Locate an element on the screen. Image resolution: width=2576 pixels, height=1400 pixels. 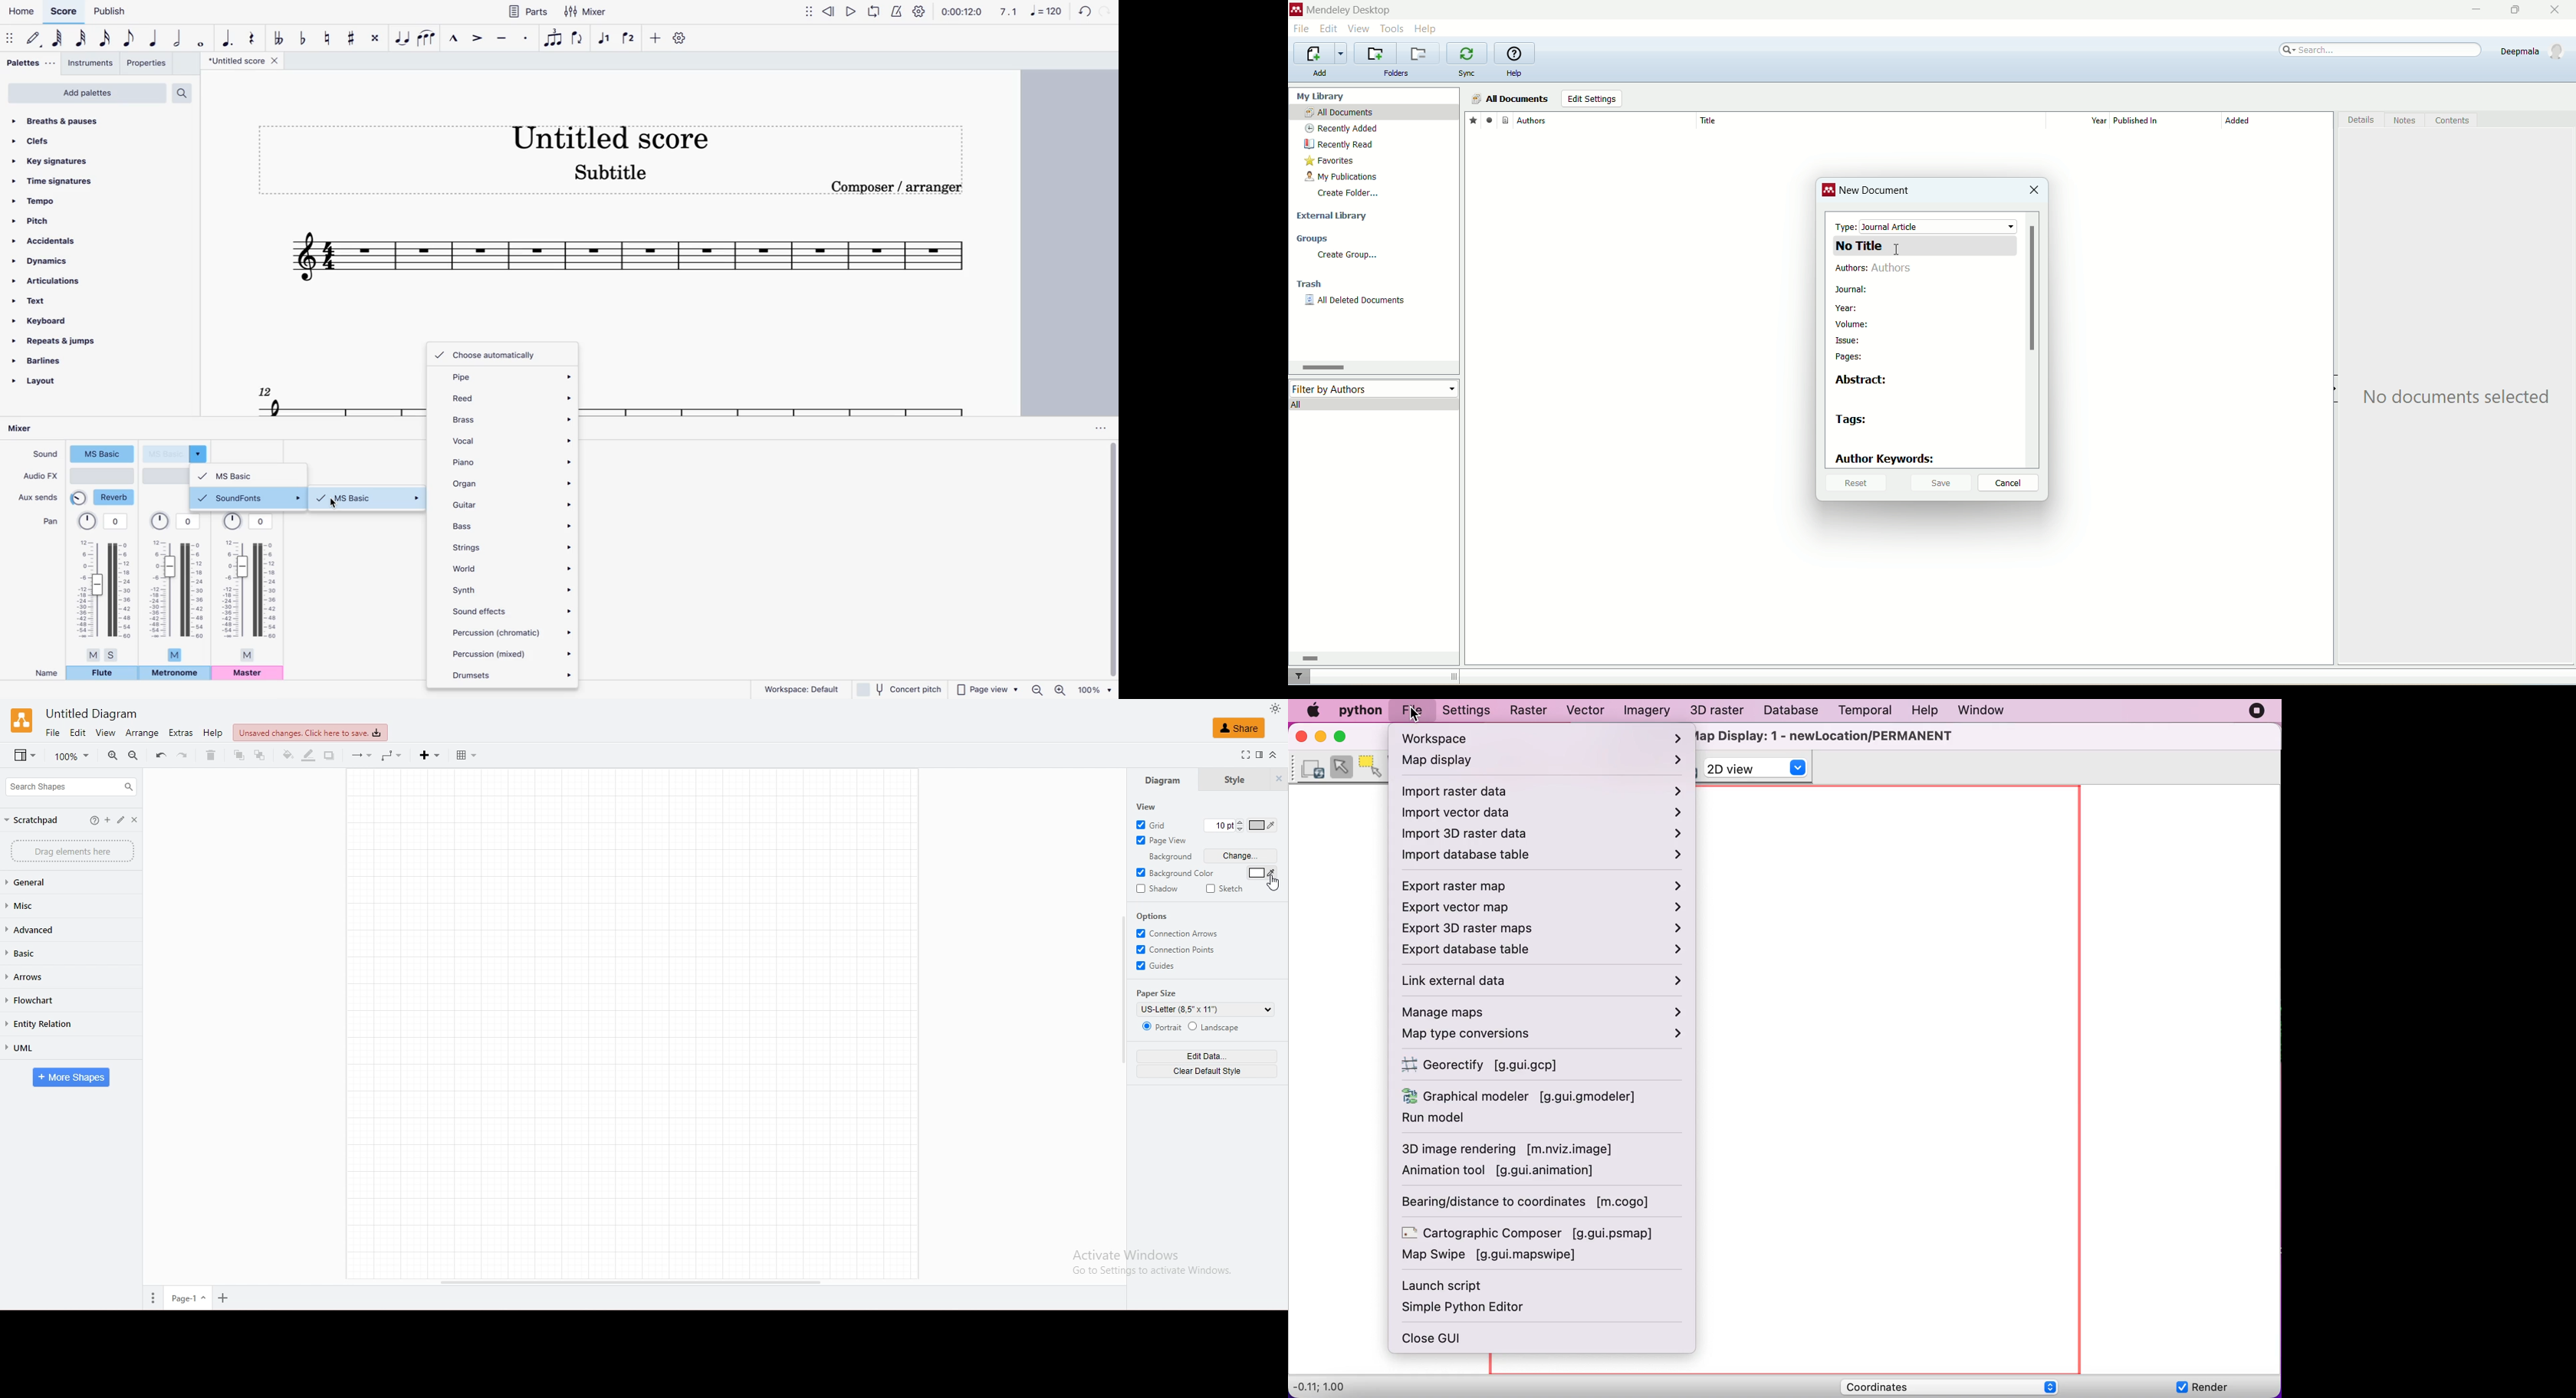
grid color is located at coordinates (1263, 826).